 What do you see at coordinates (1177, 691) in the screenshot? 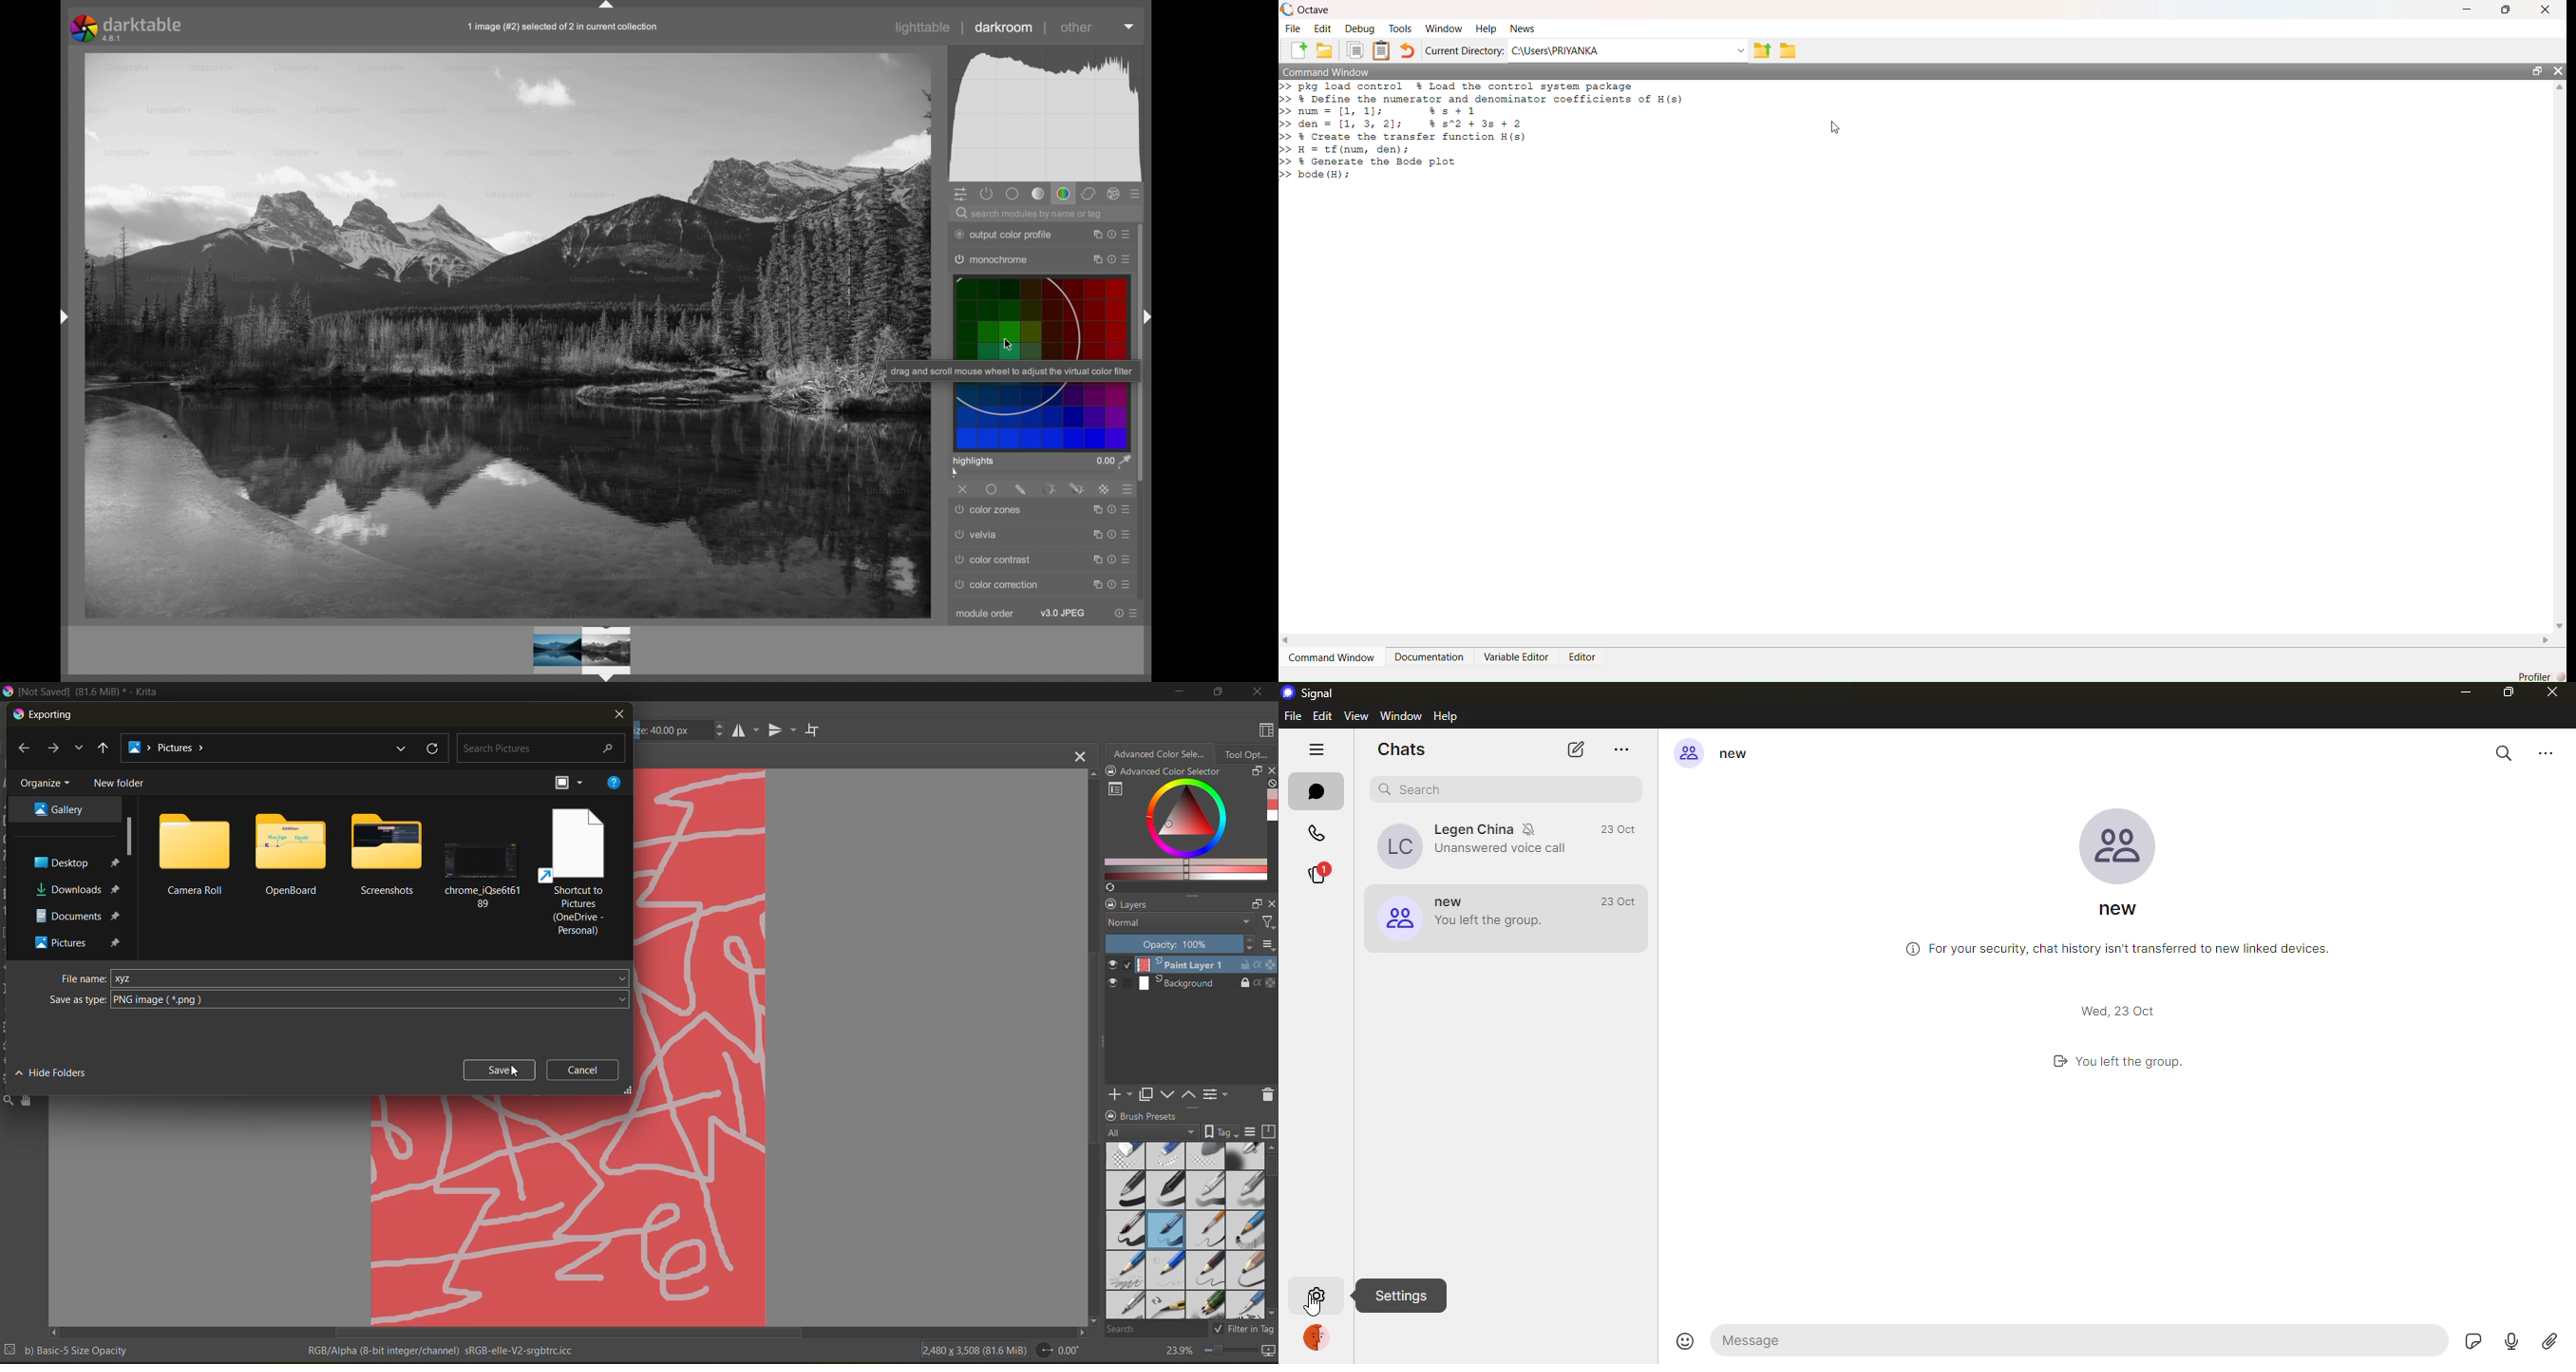
I see `minimize` at bounding box center [1177, 691].